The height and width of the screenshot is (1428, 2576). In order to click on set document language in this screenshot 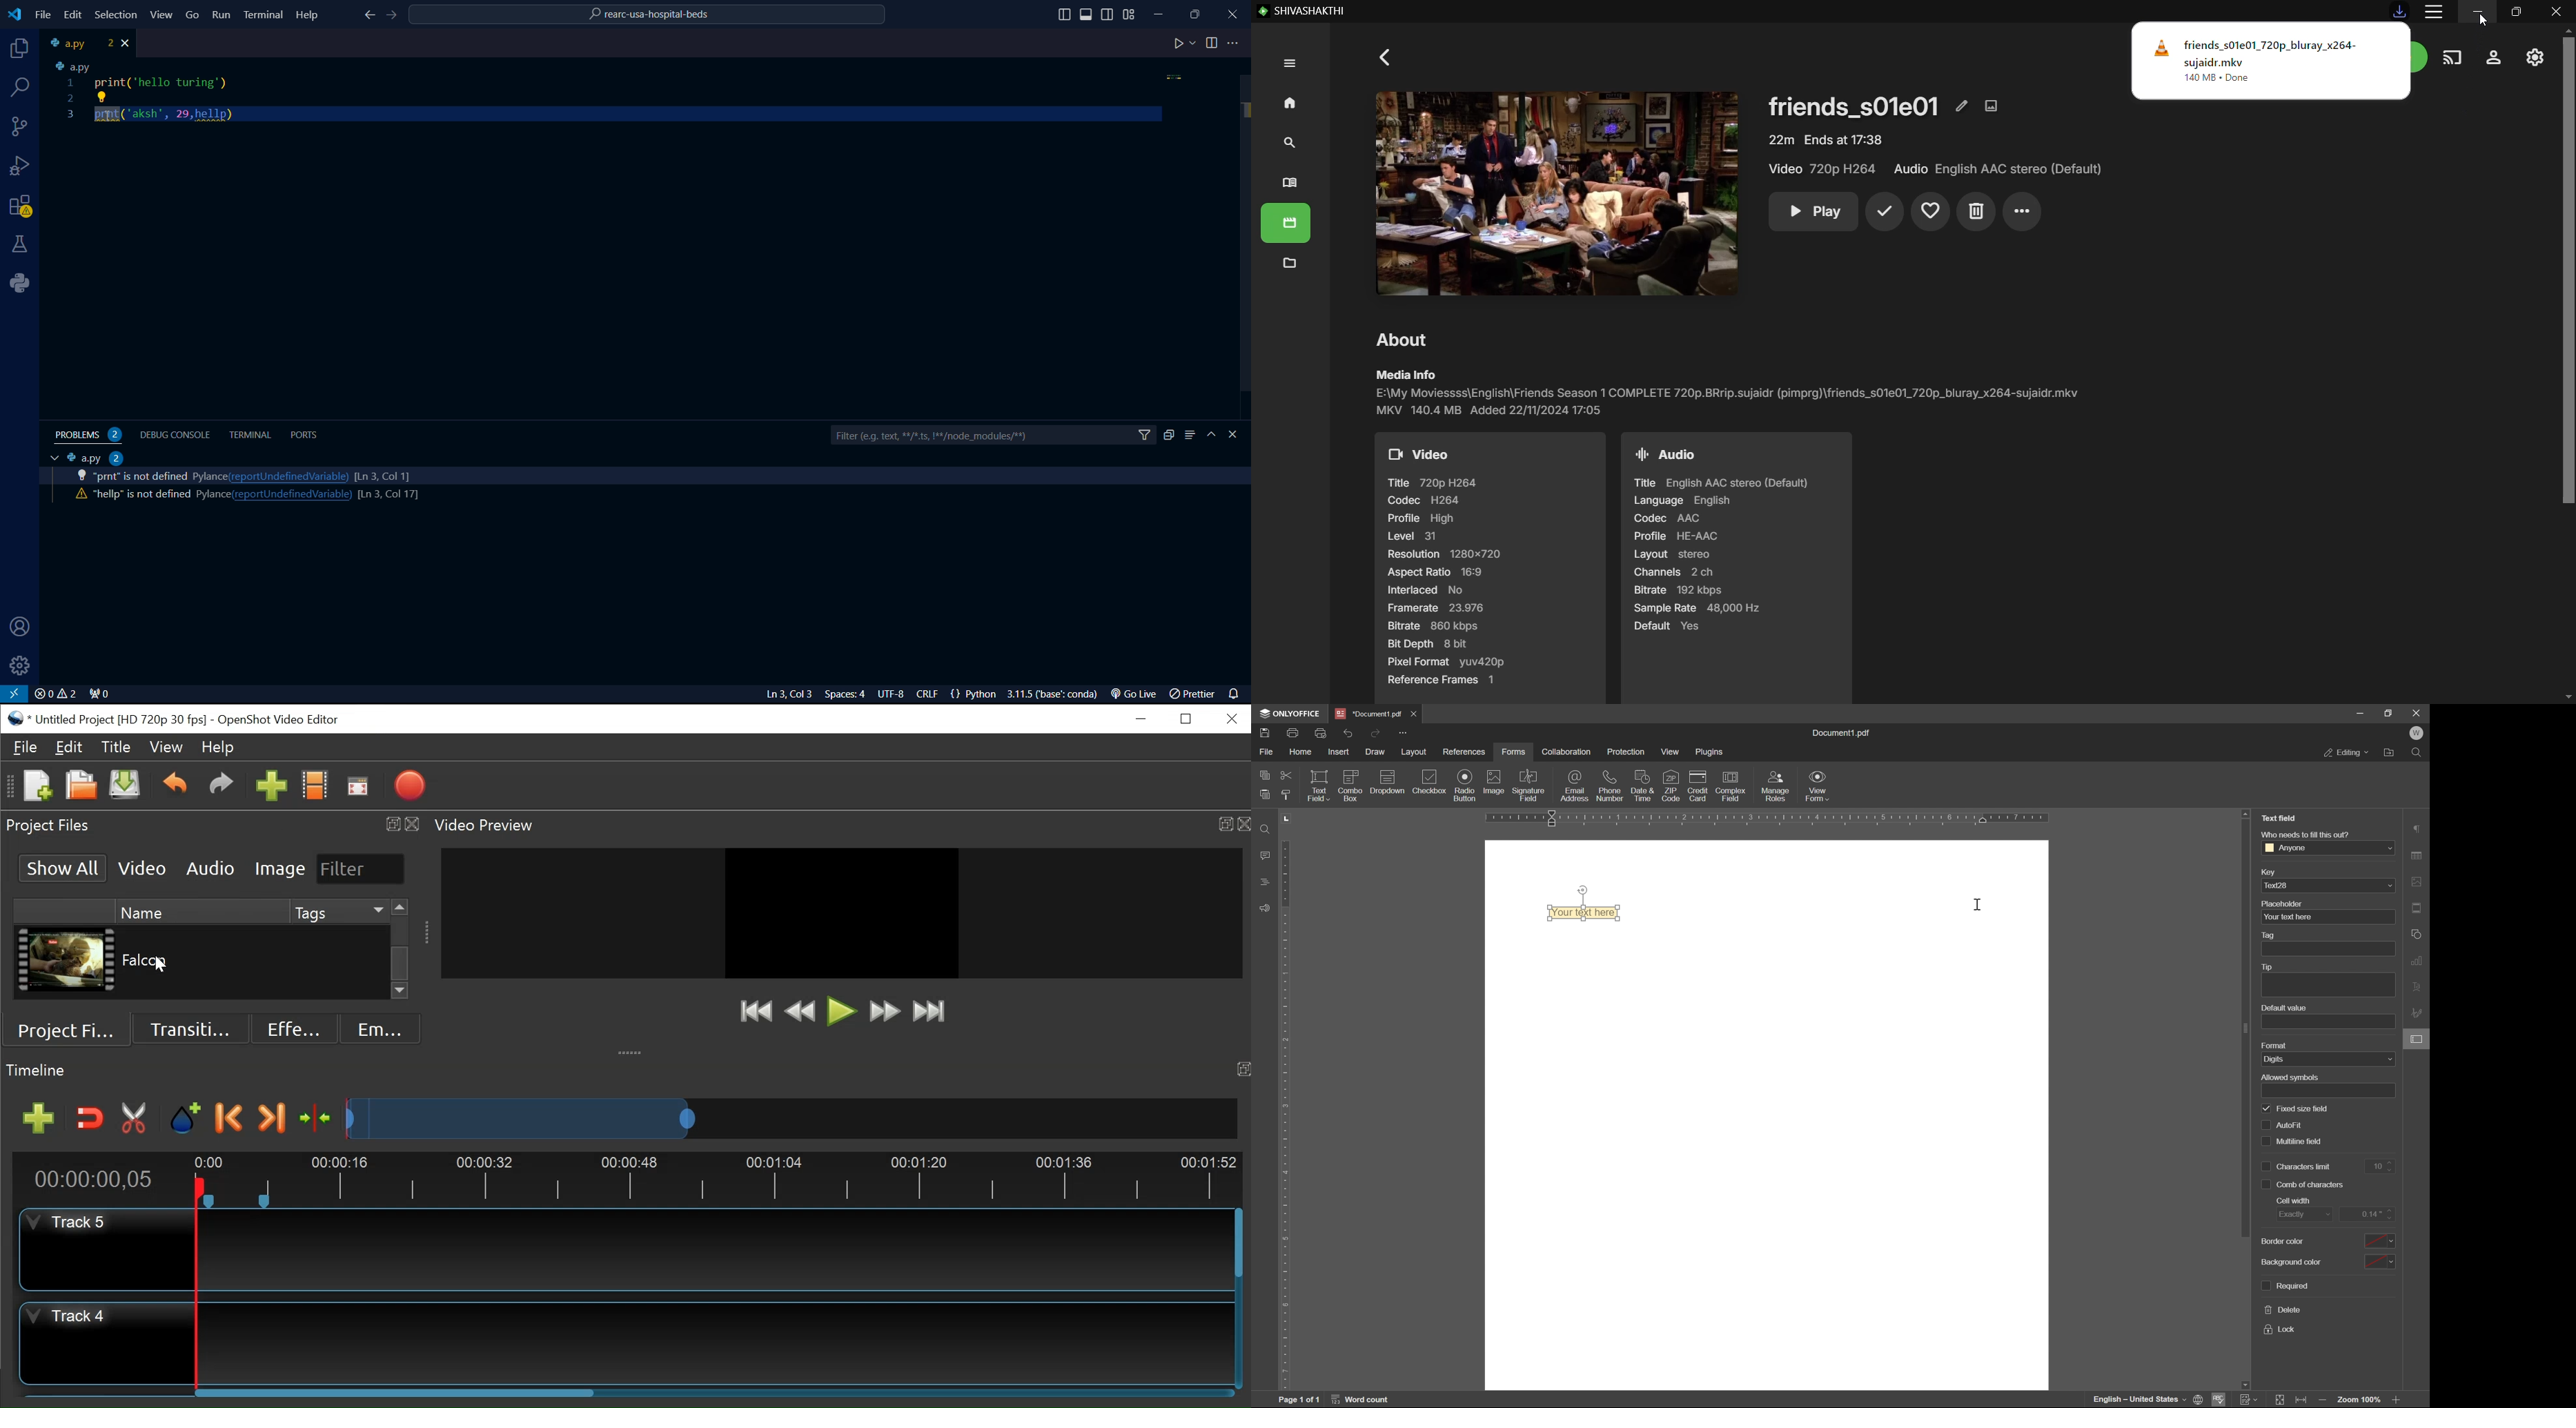, I will do `click(2198, 1401)`.